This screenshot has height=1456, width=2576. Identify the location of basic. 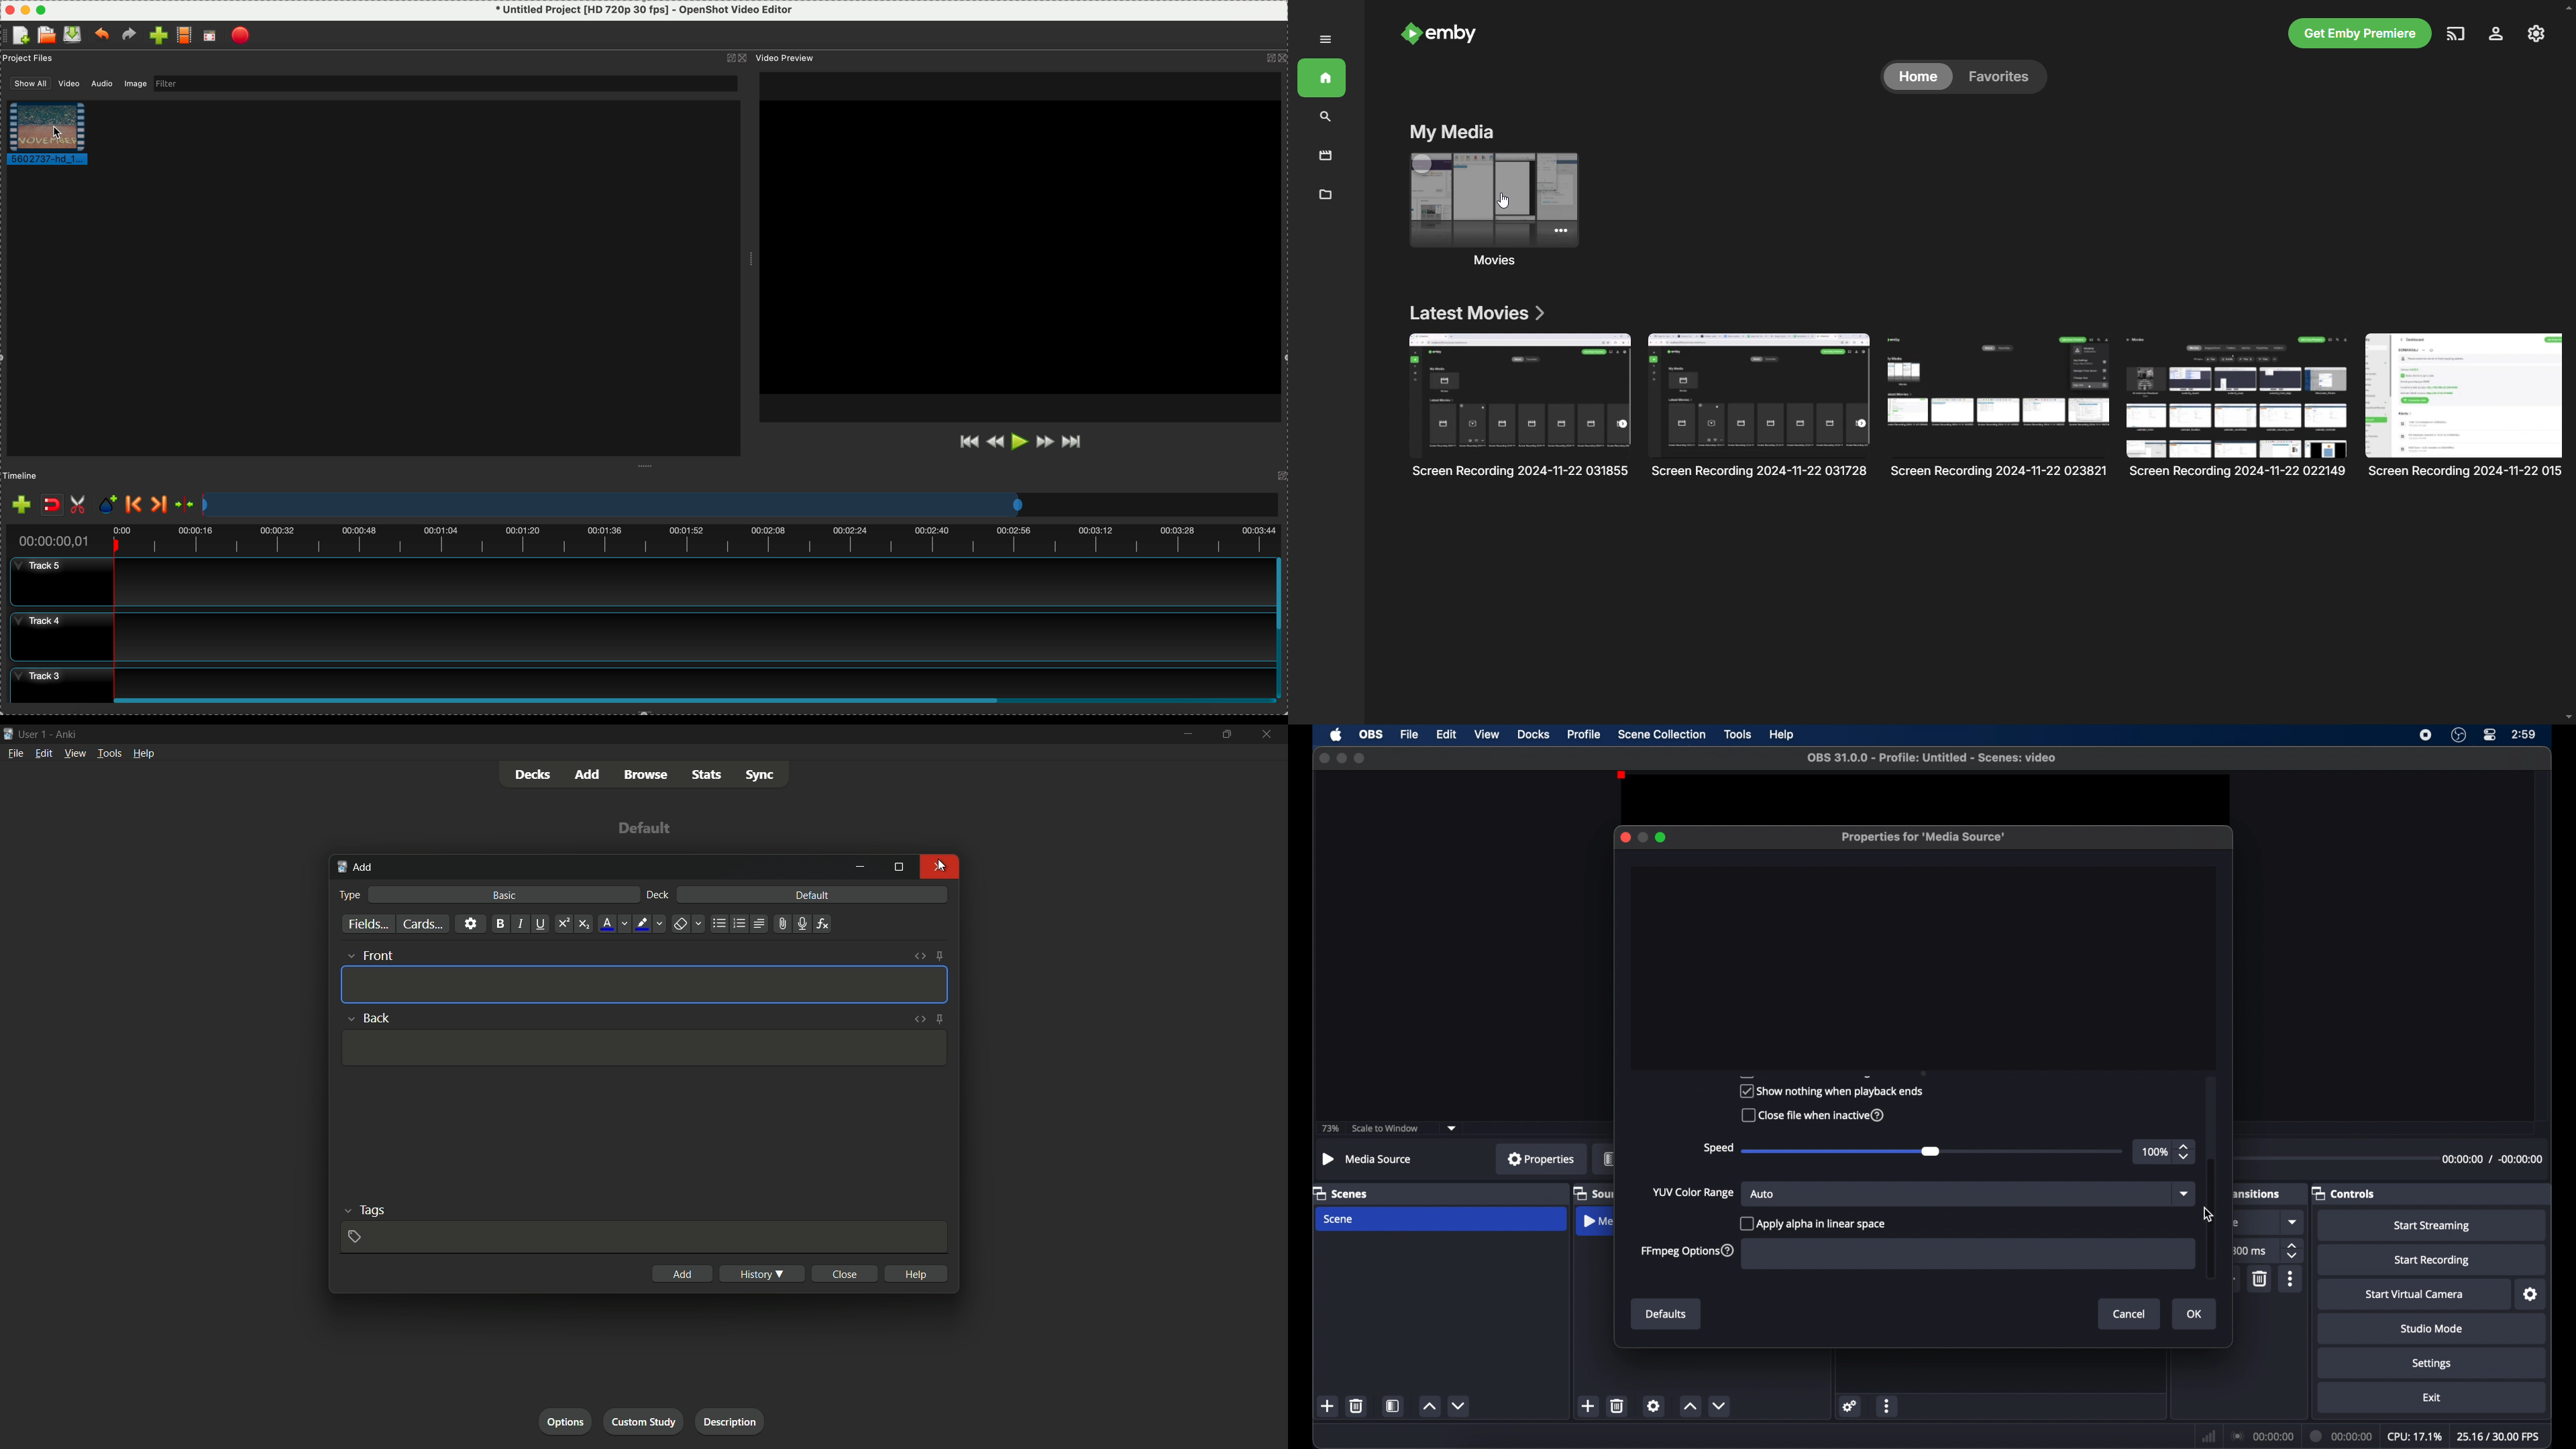
(505, 896).